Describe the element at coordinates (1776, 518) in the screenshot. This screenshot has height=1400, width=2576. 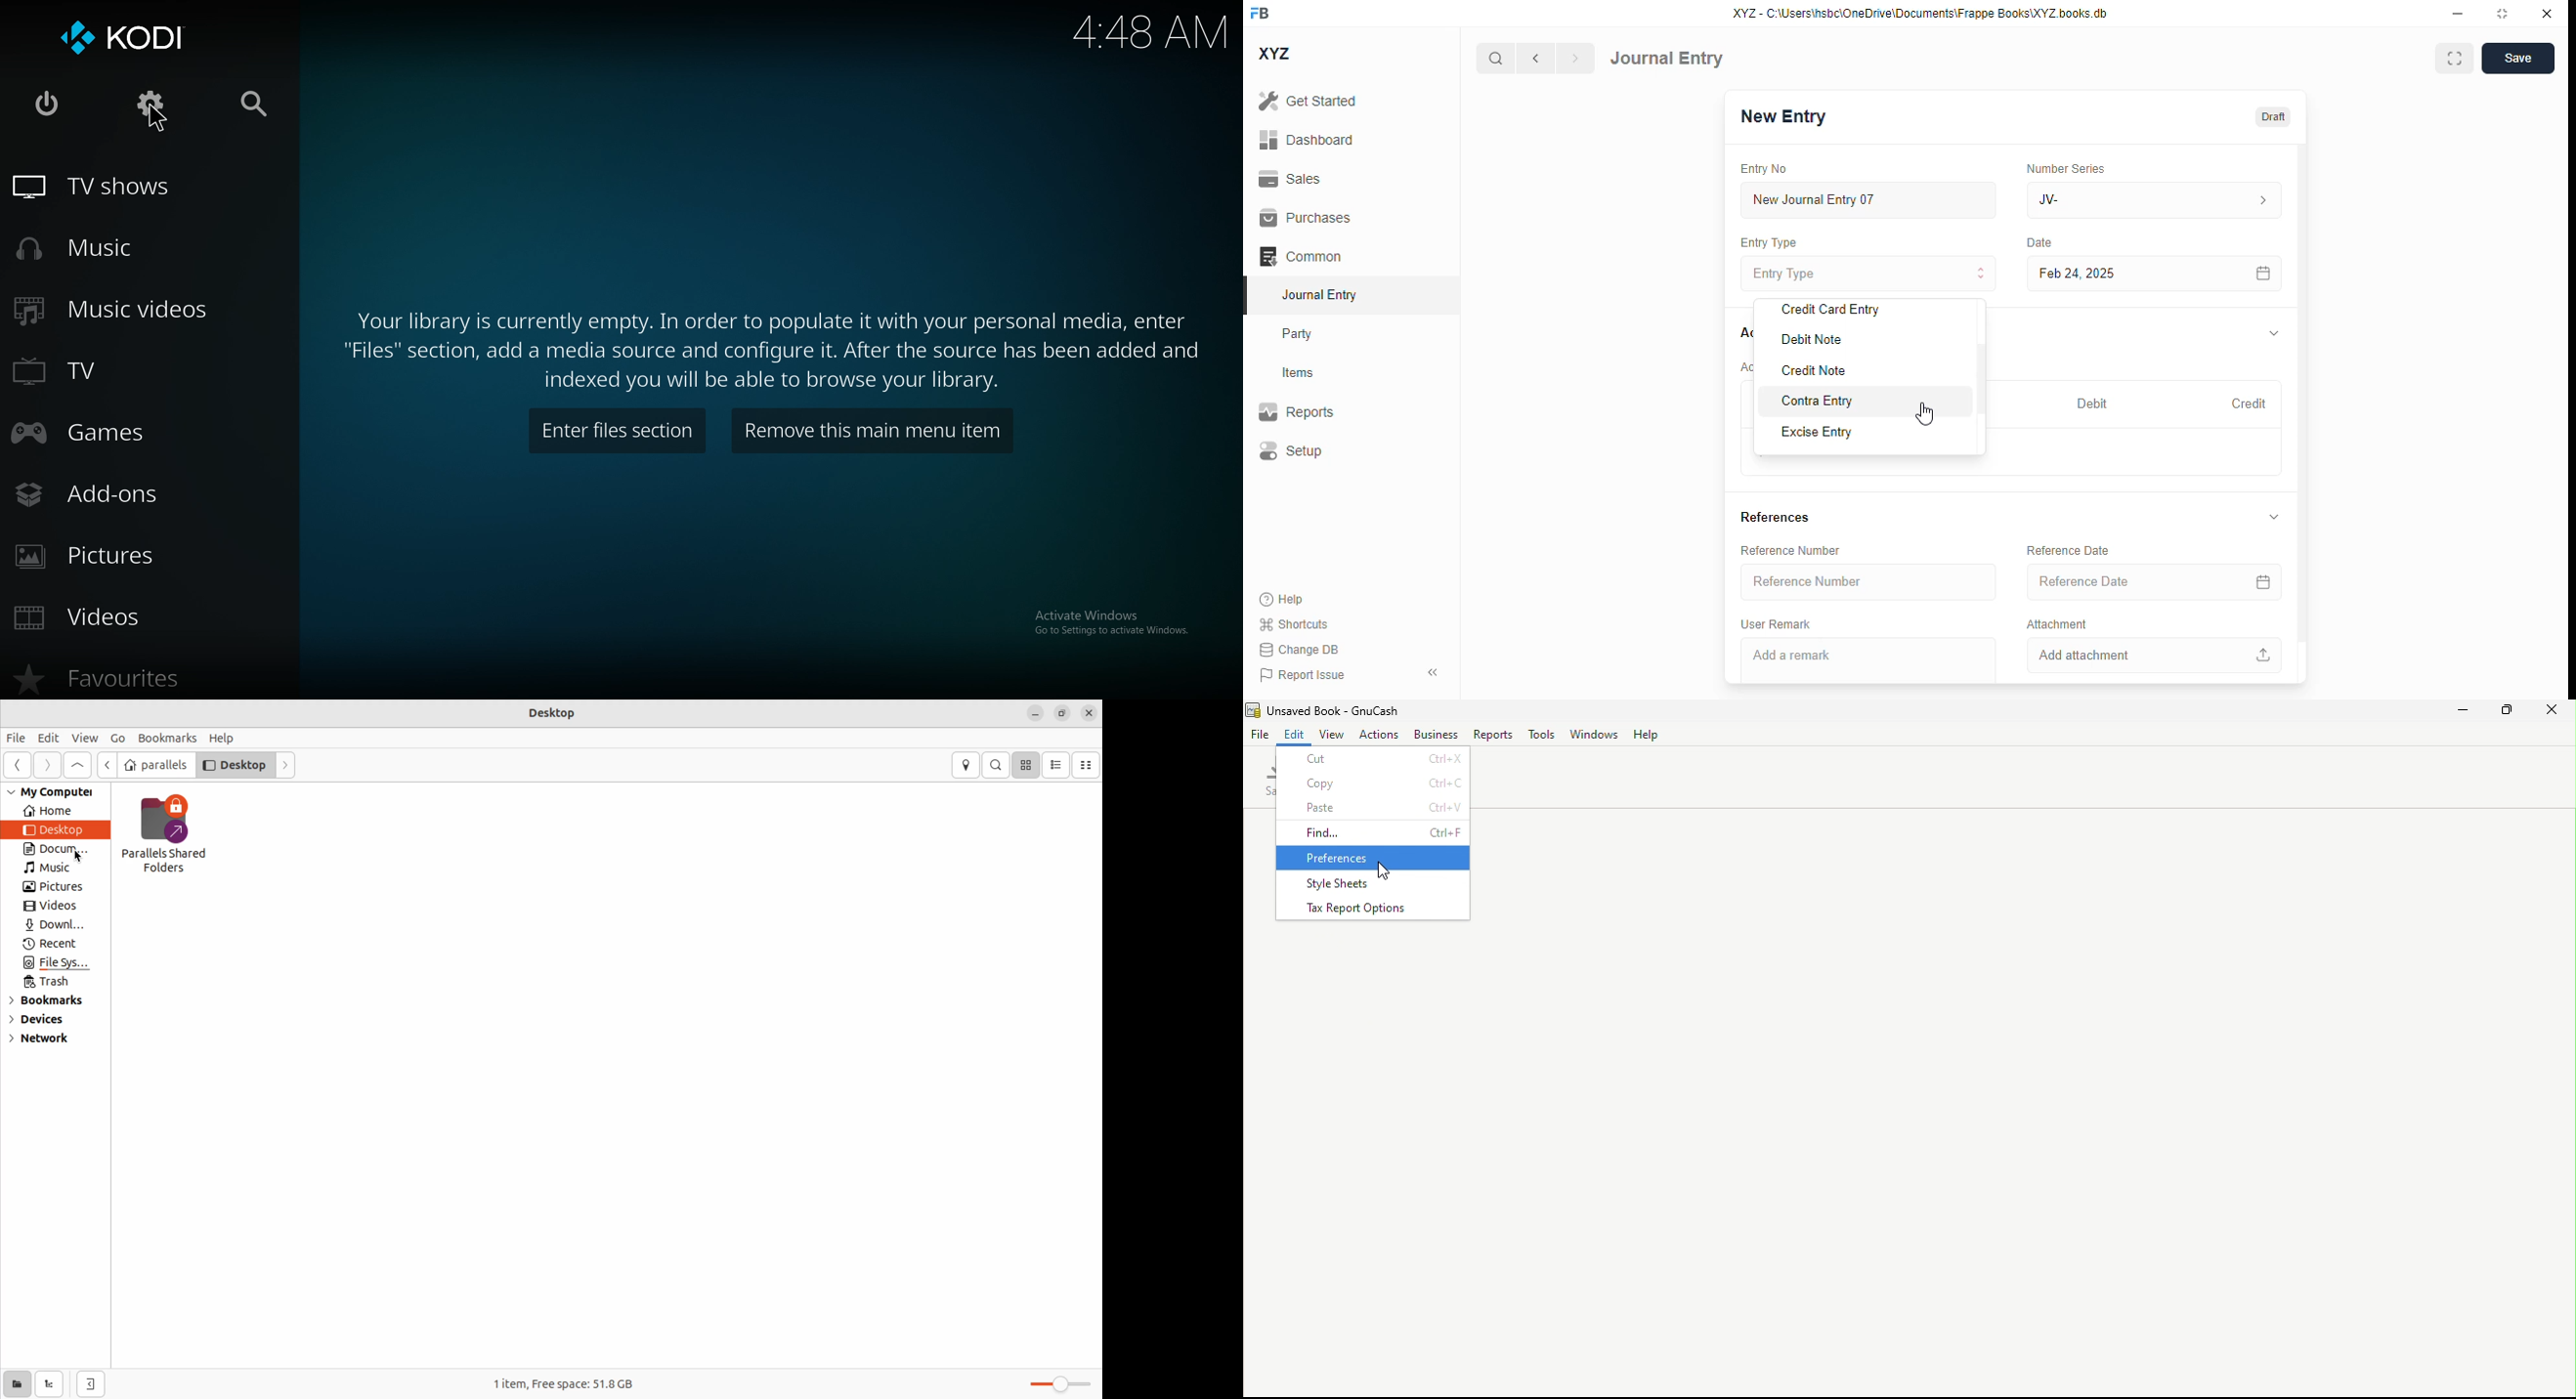
I see `references` at that location.